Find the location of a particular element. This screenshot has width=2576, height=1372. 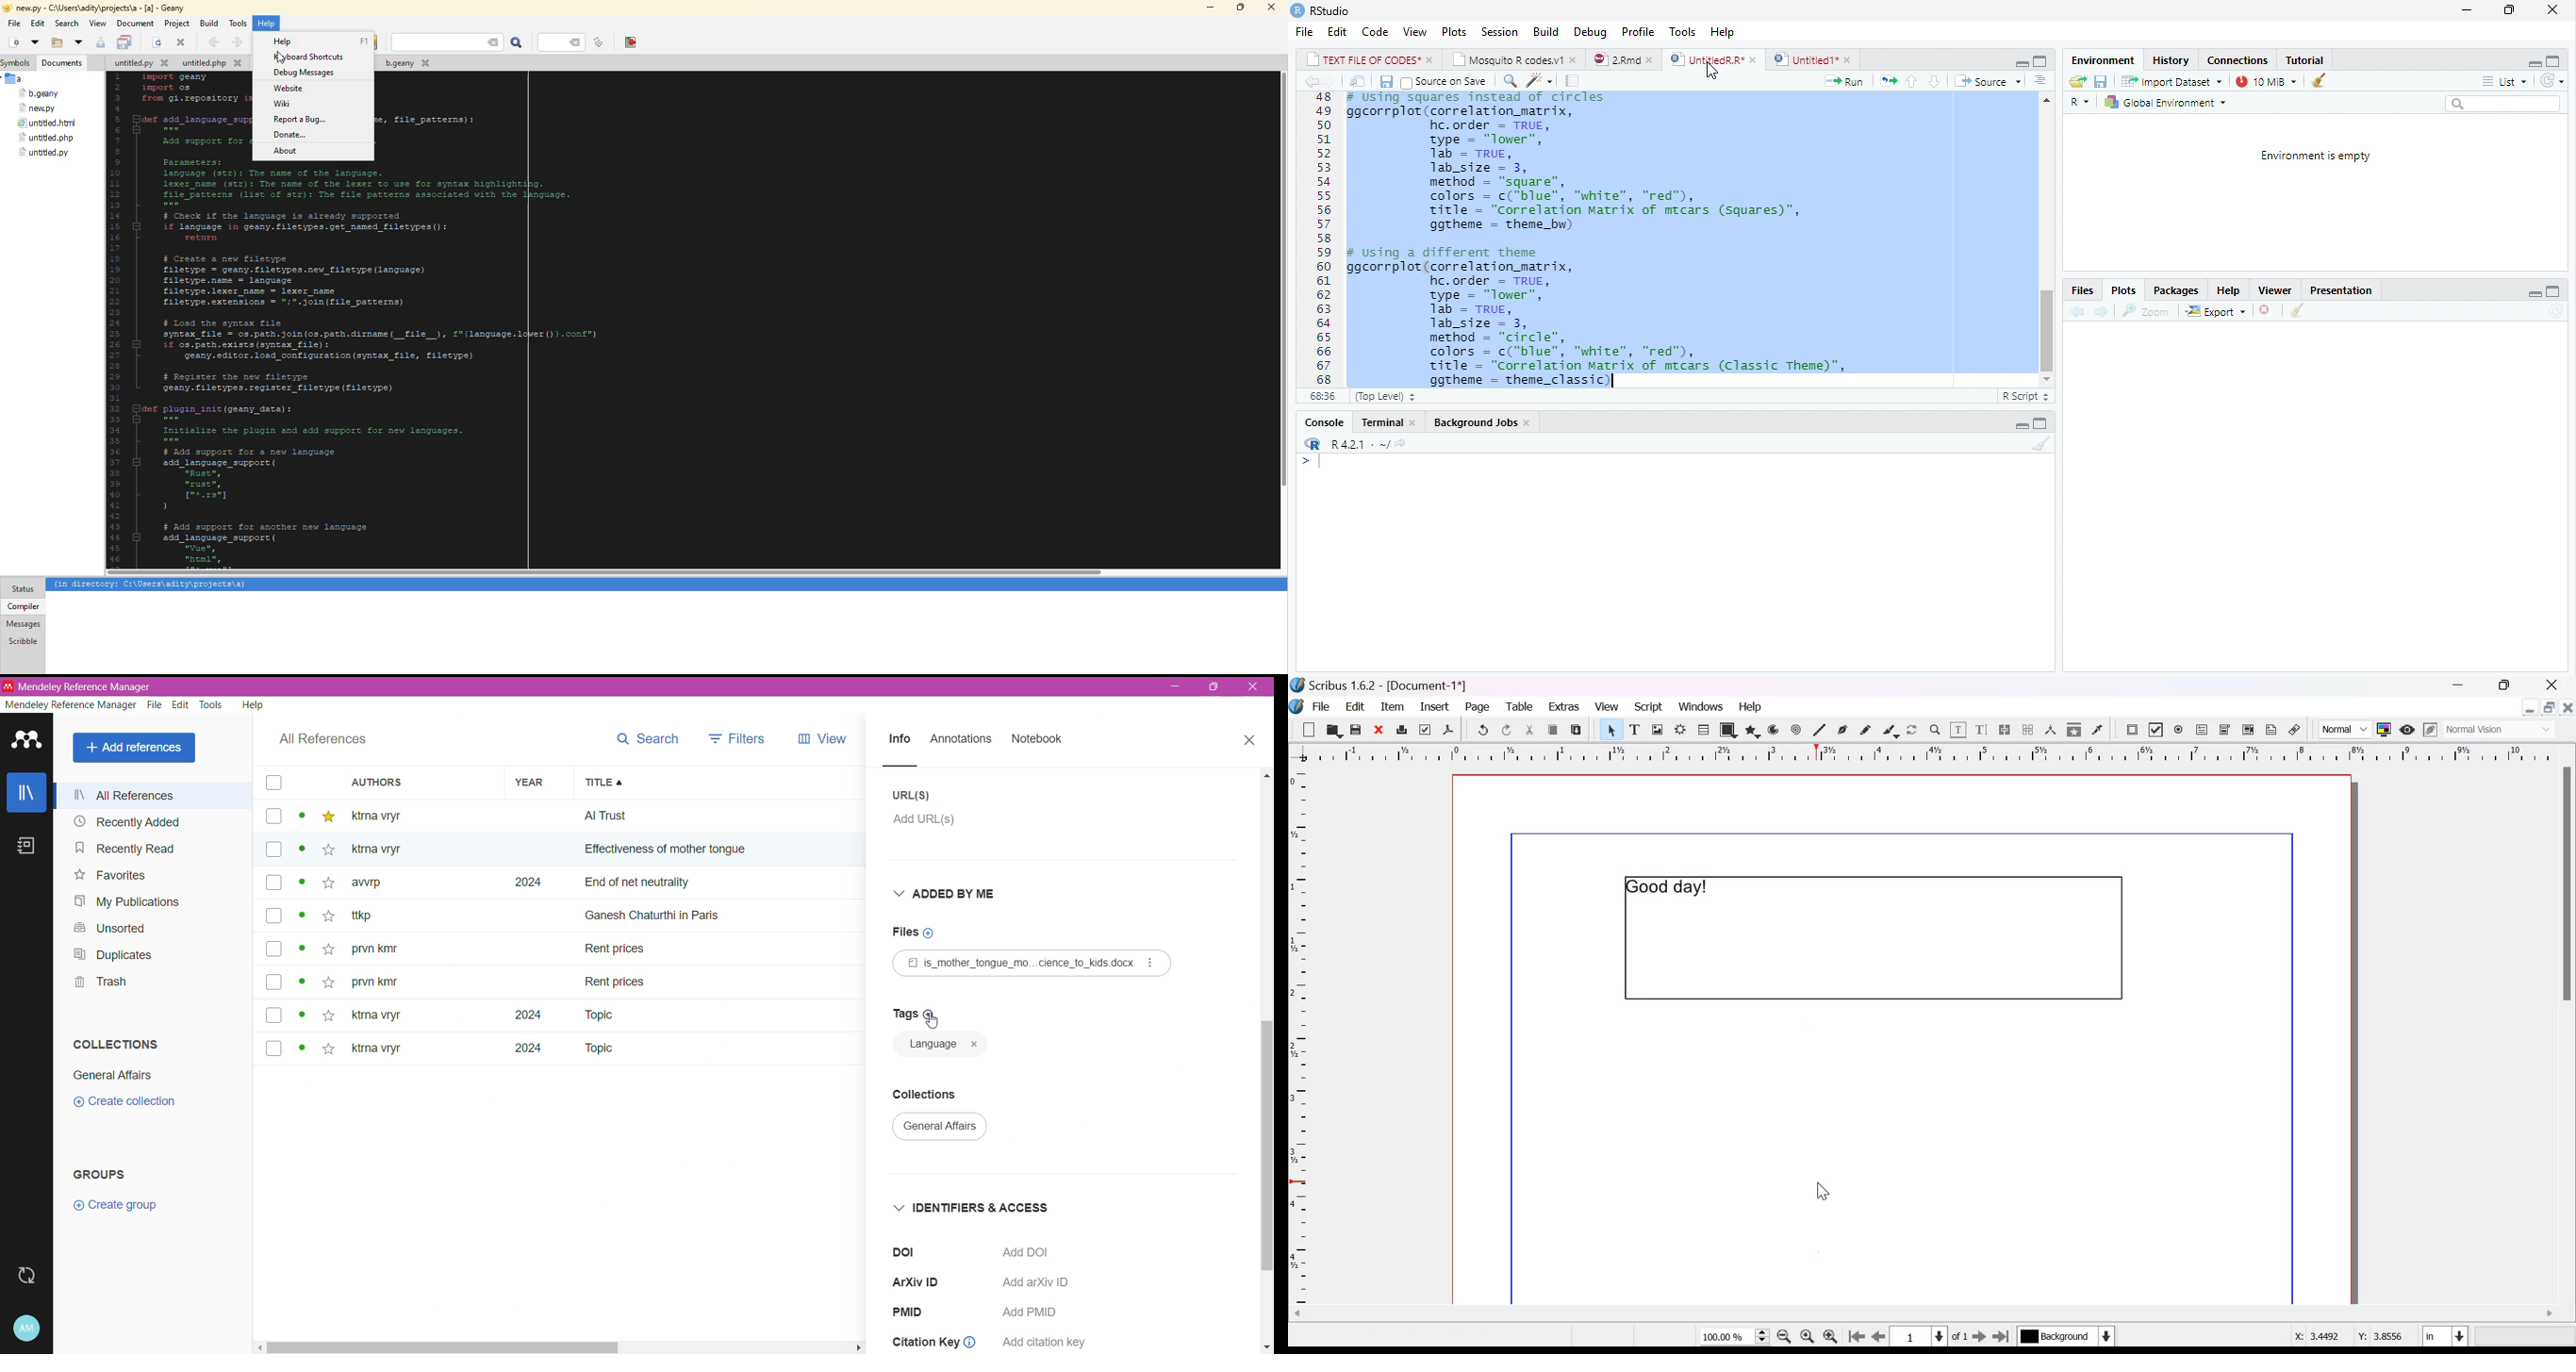

imoort Dataset ~ is located at coordinates (2175, 82).